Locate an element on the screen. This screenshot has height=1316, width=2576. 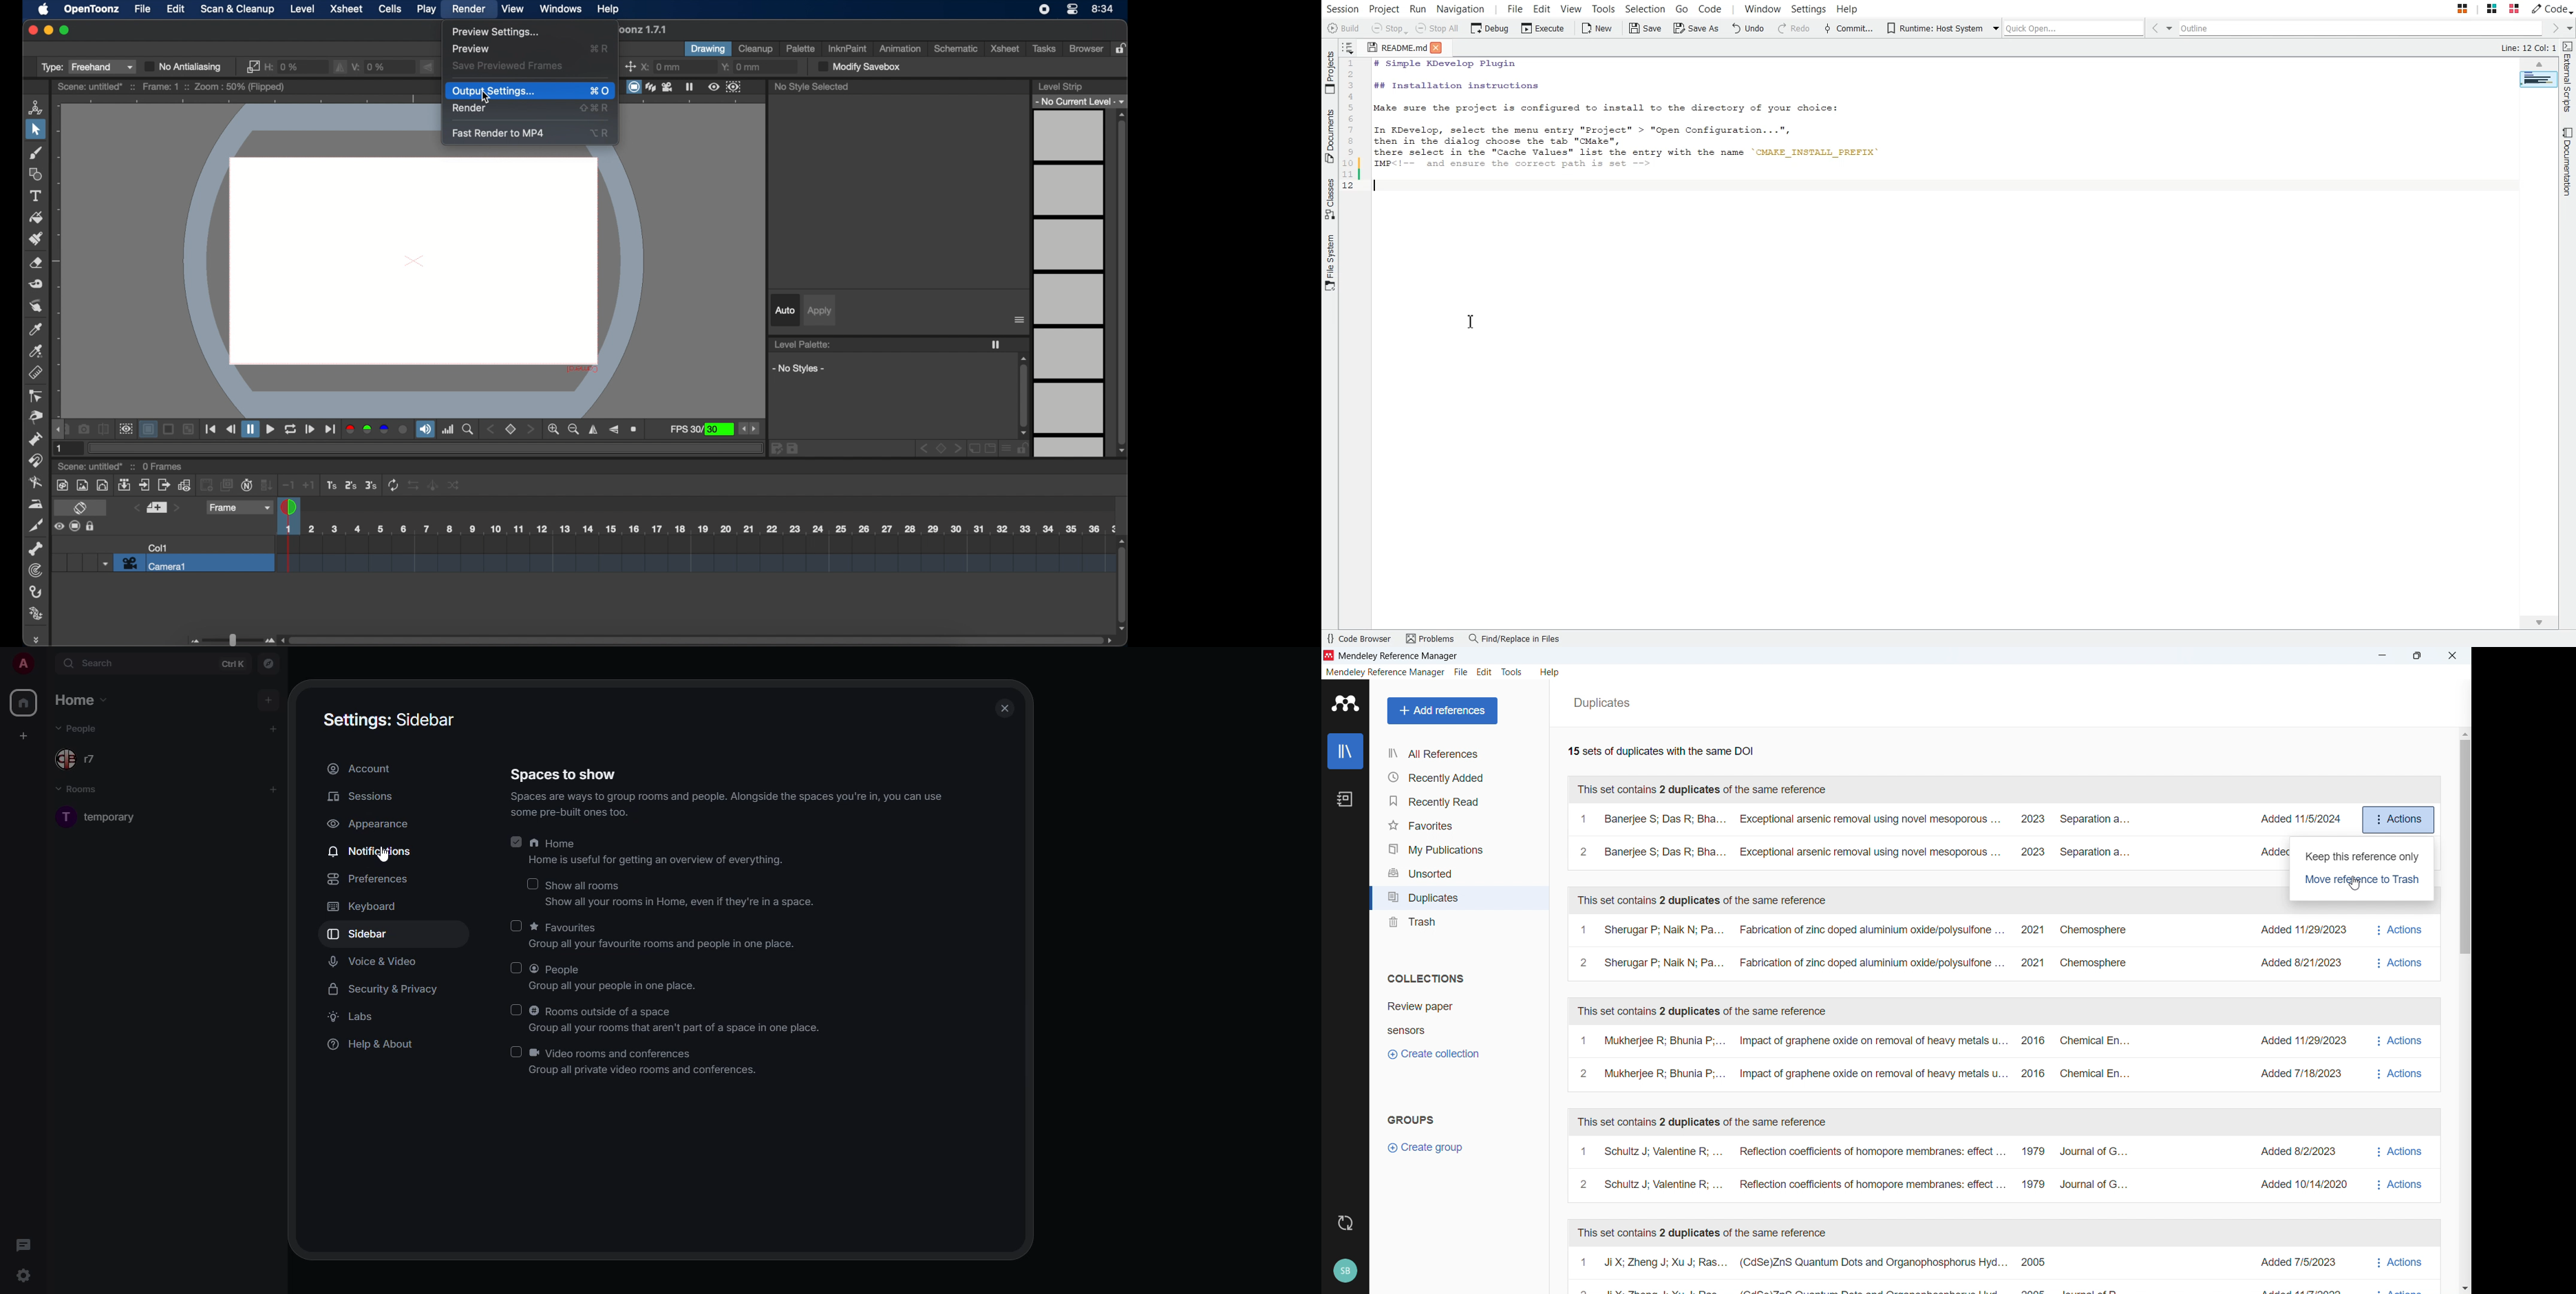
enabled is located at coordinates (517, 841).